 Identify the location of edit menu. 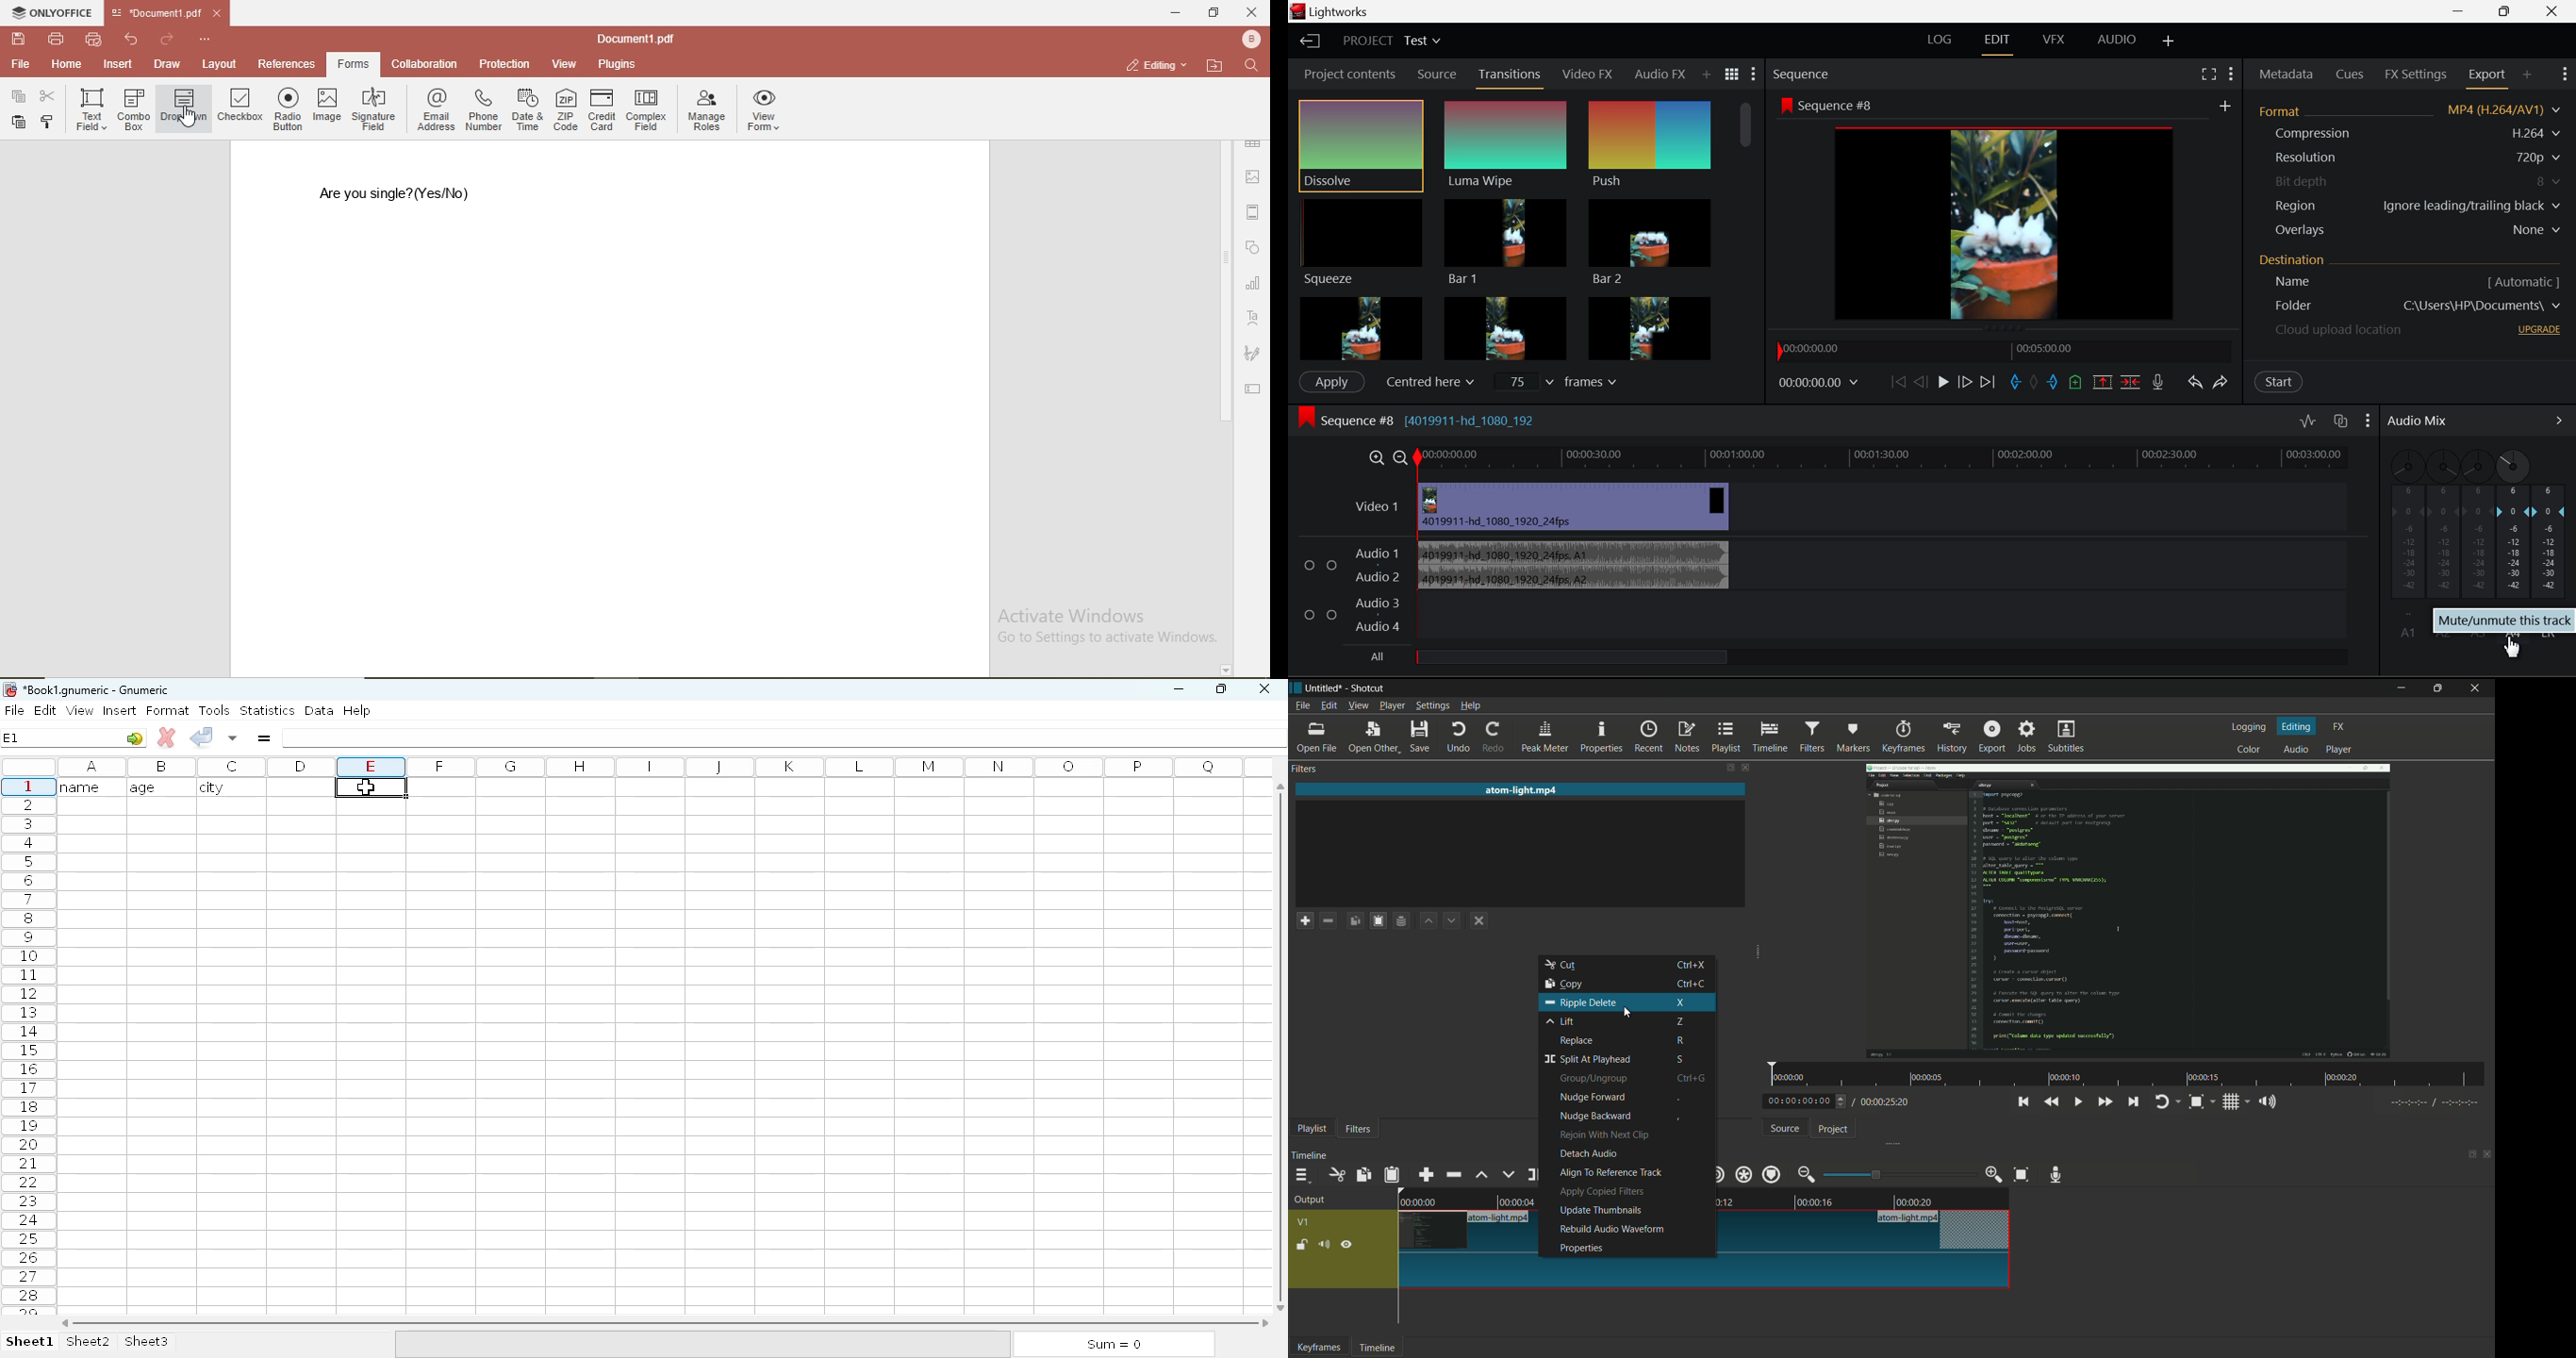
(1330, 705).